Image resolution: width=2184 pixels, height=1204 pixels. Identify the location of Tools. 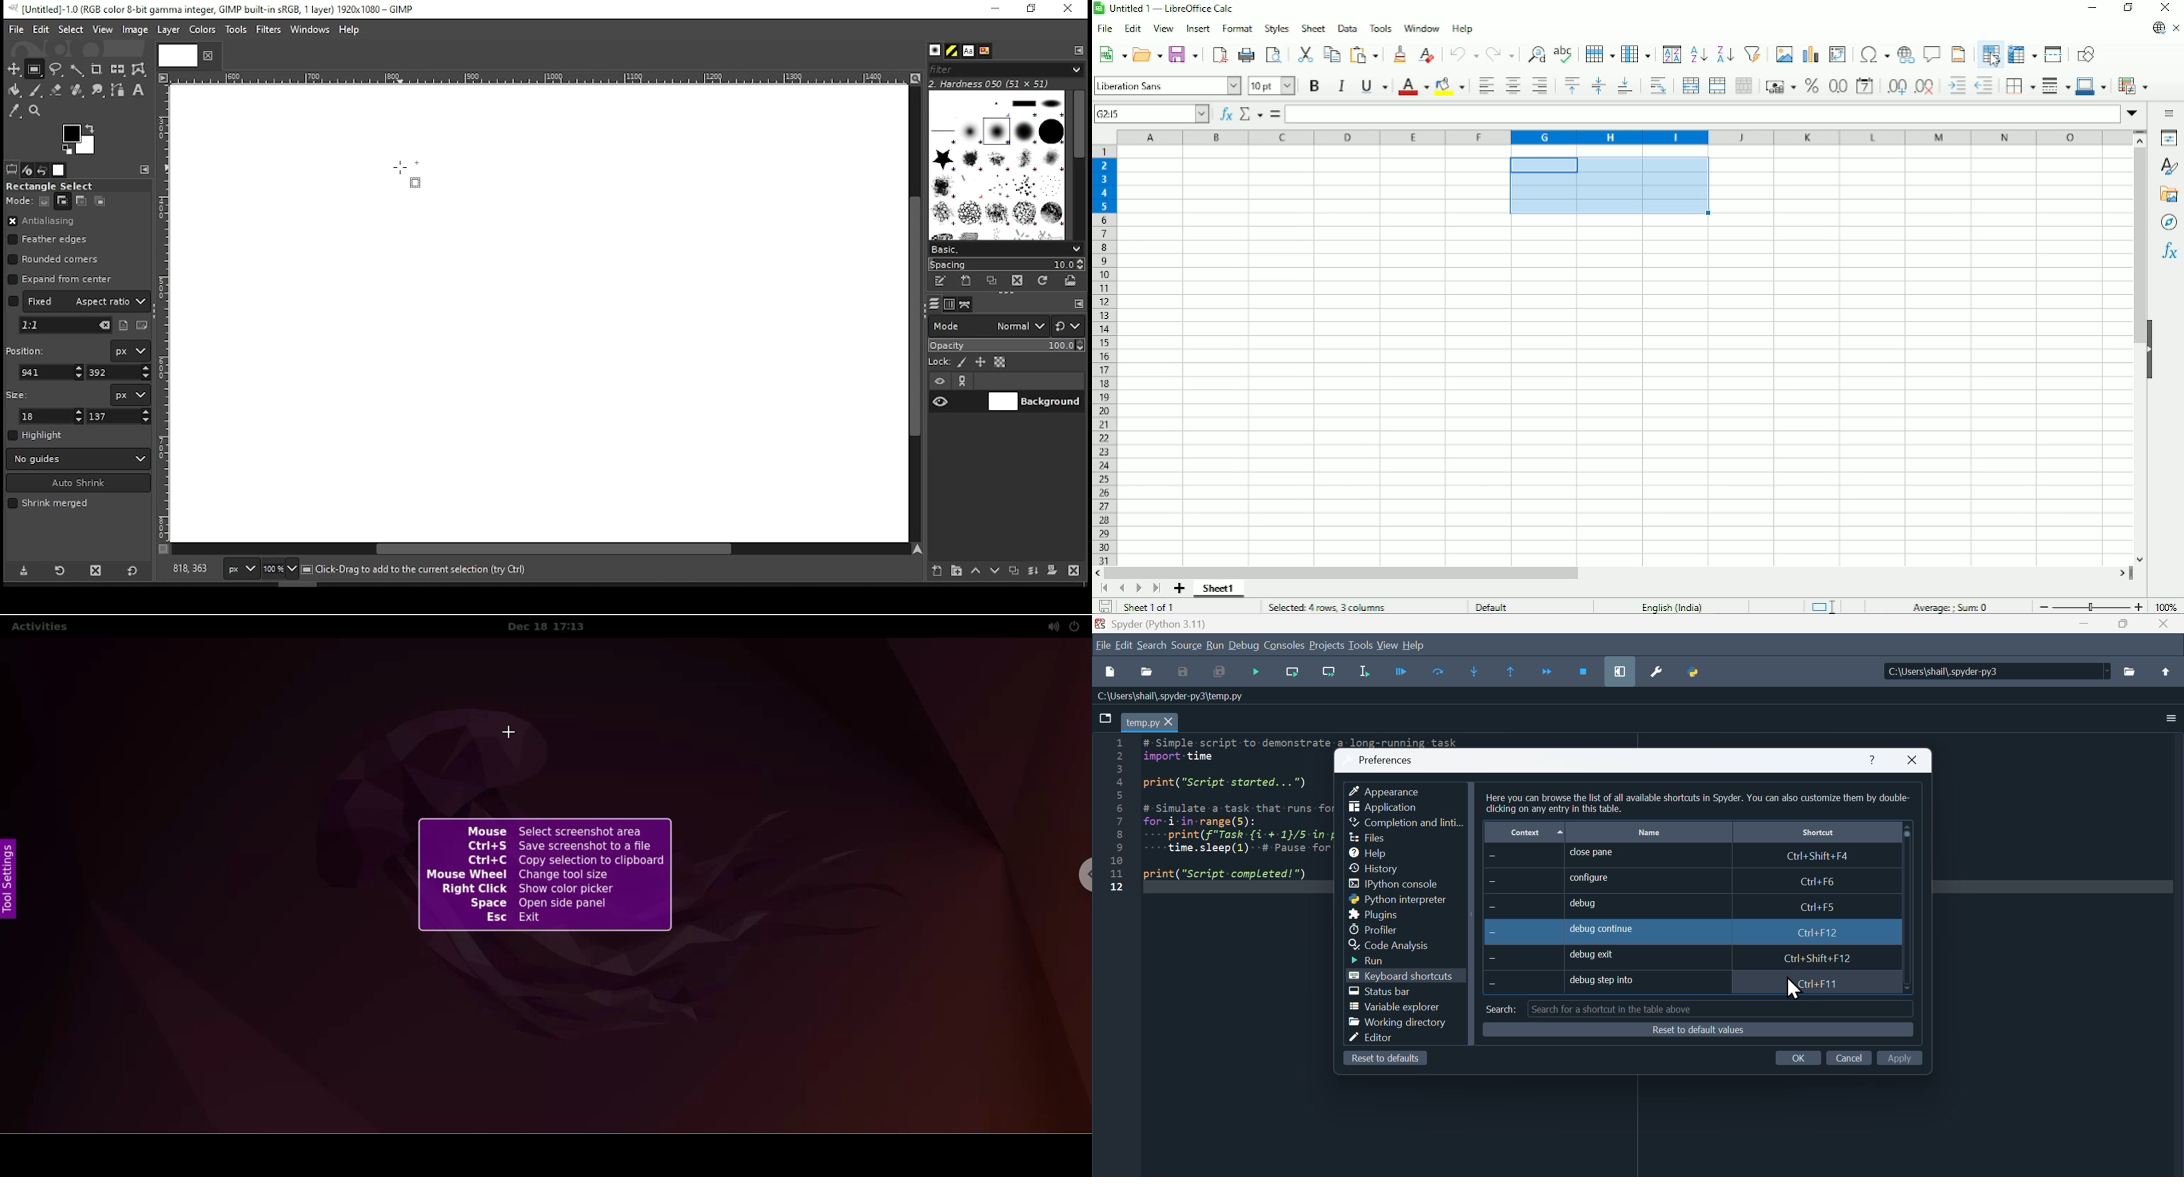
(1382, 28).